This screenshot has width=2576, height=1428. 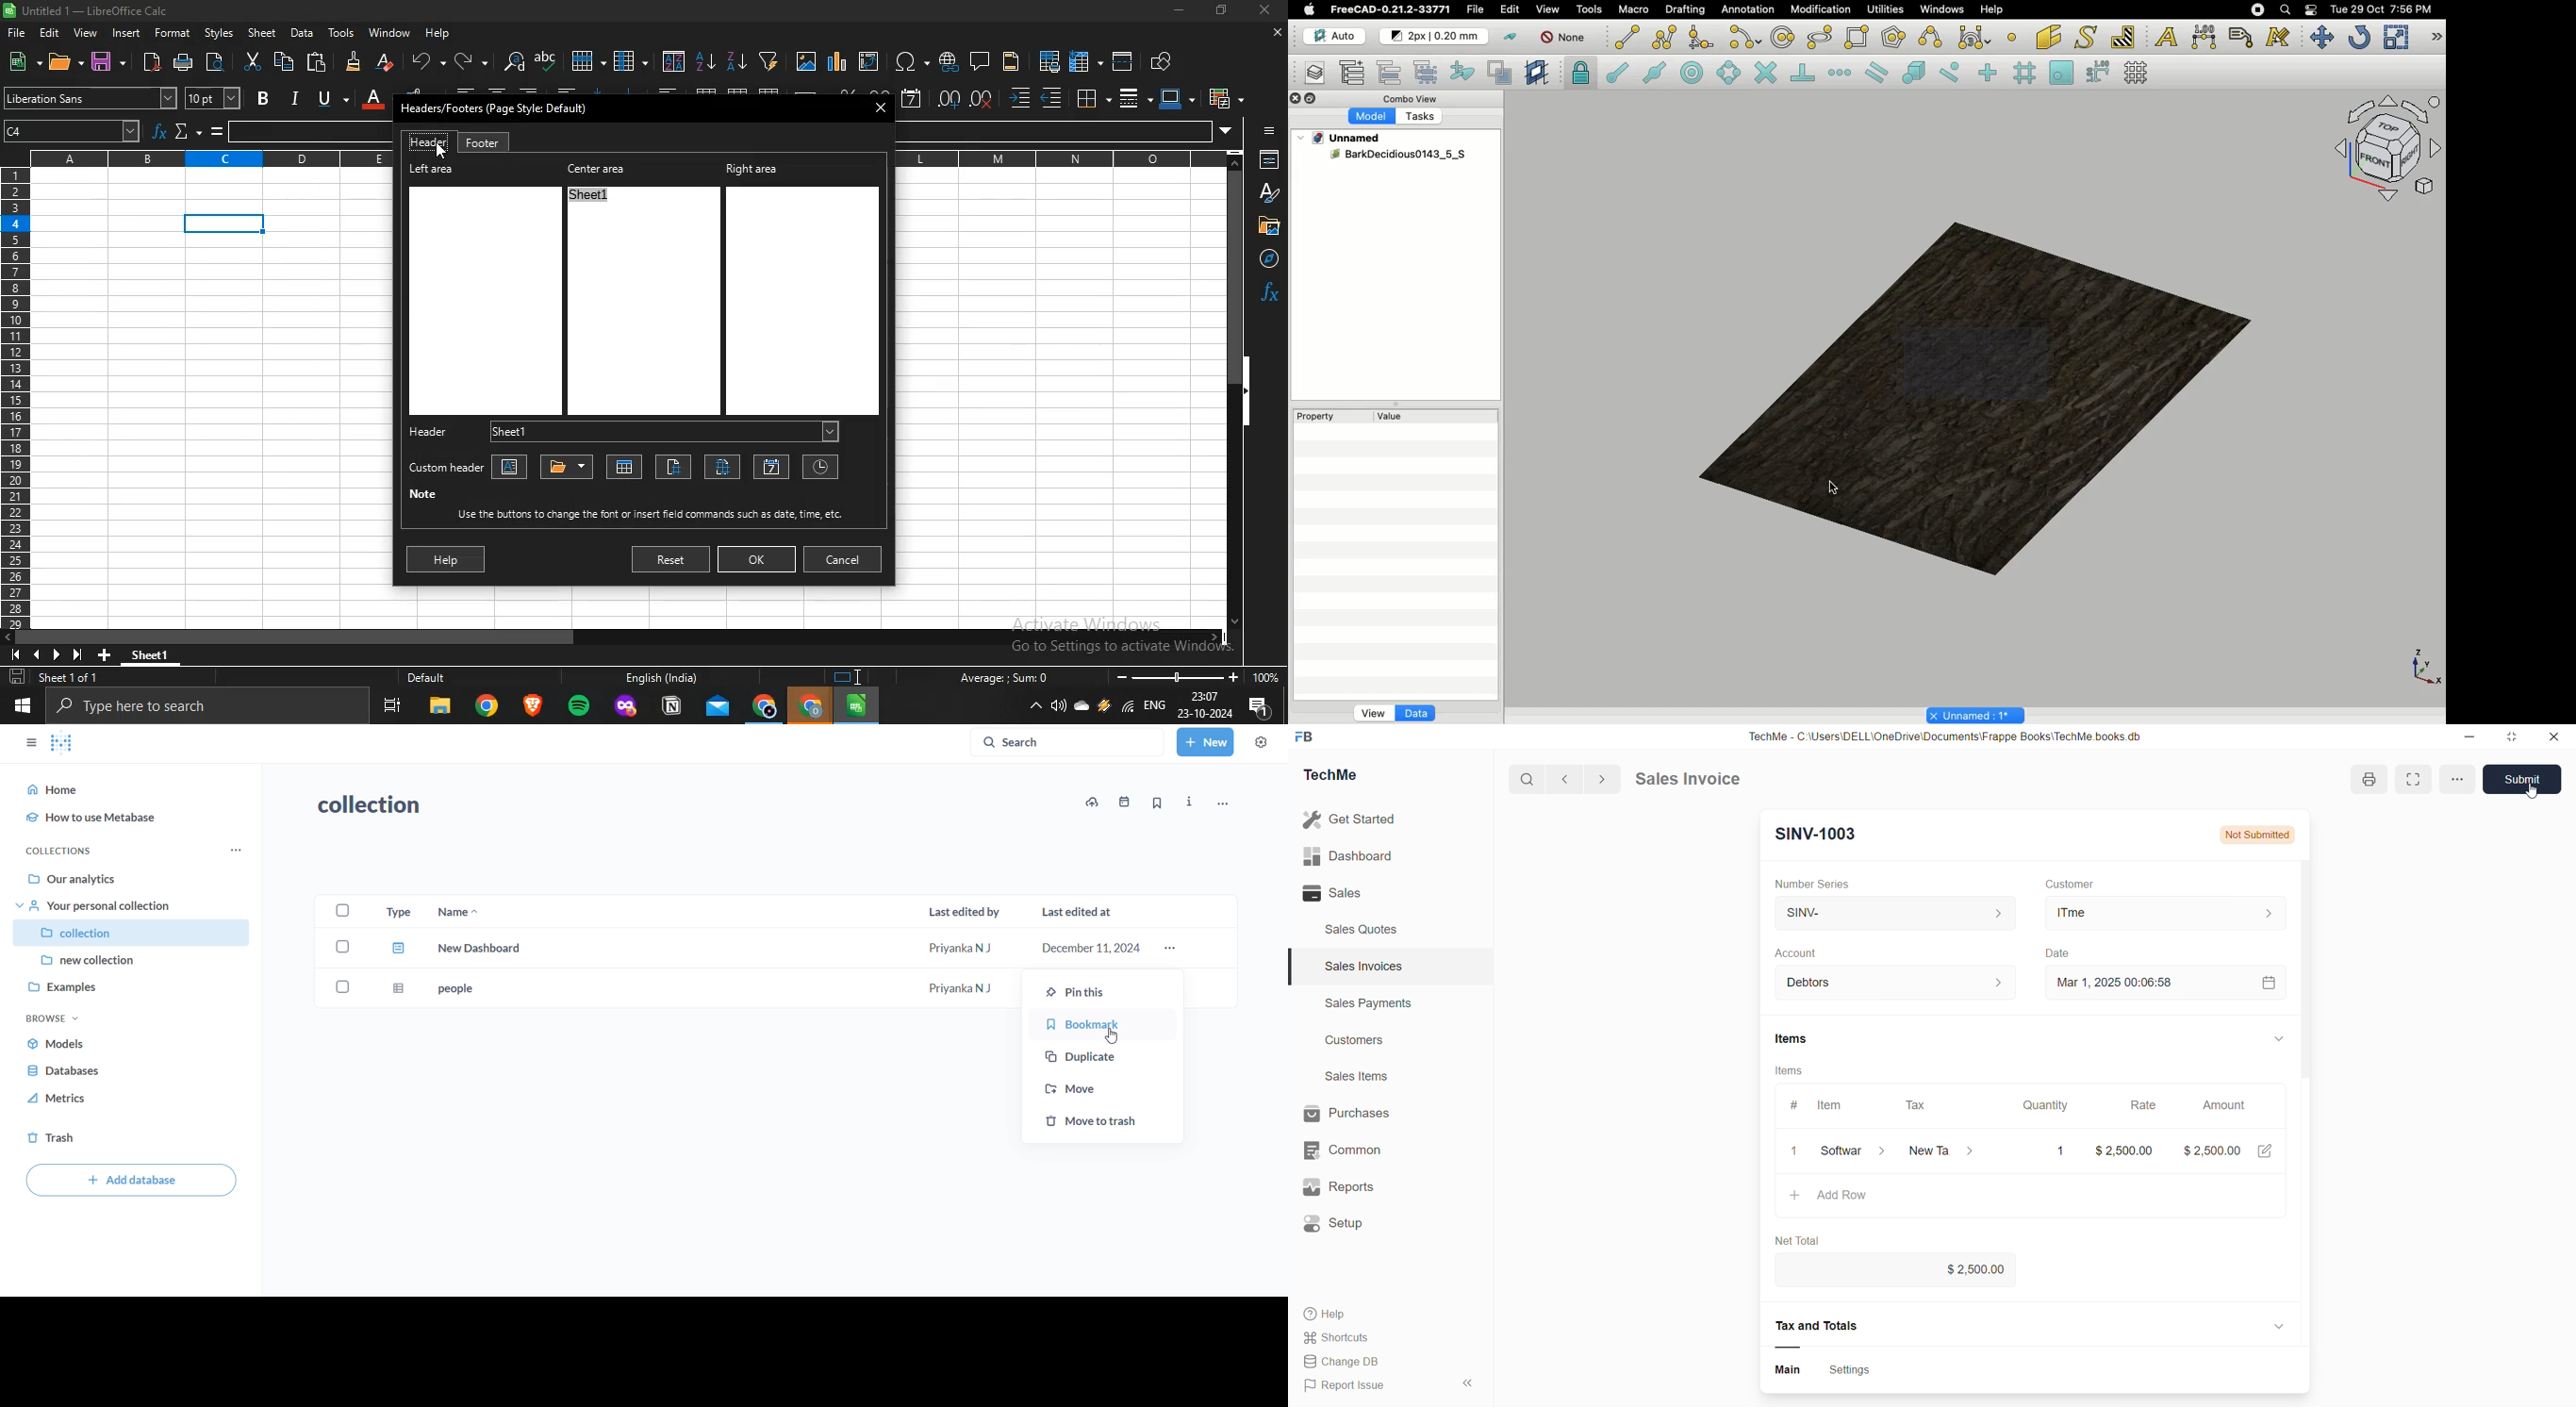 I want to click on Snap perpendicular, so click(x=1805, y=74).